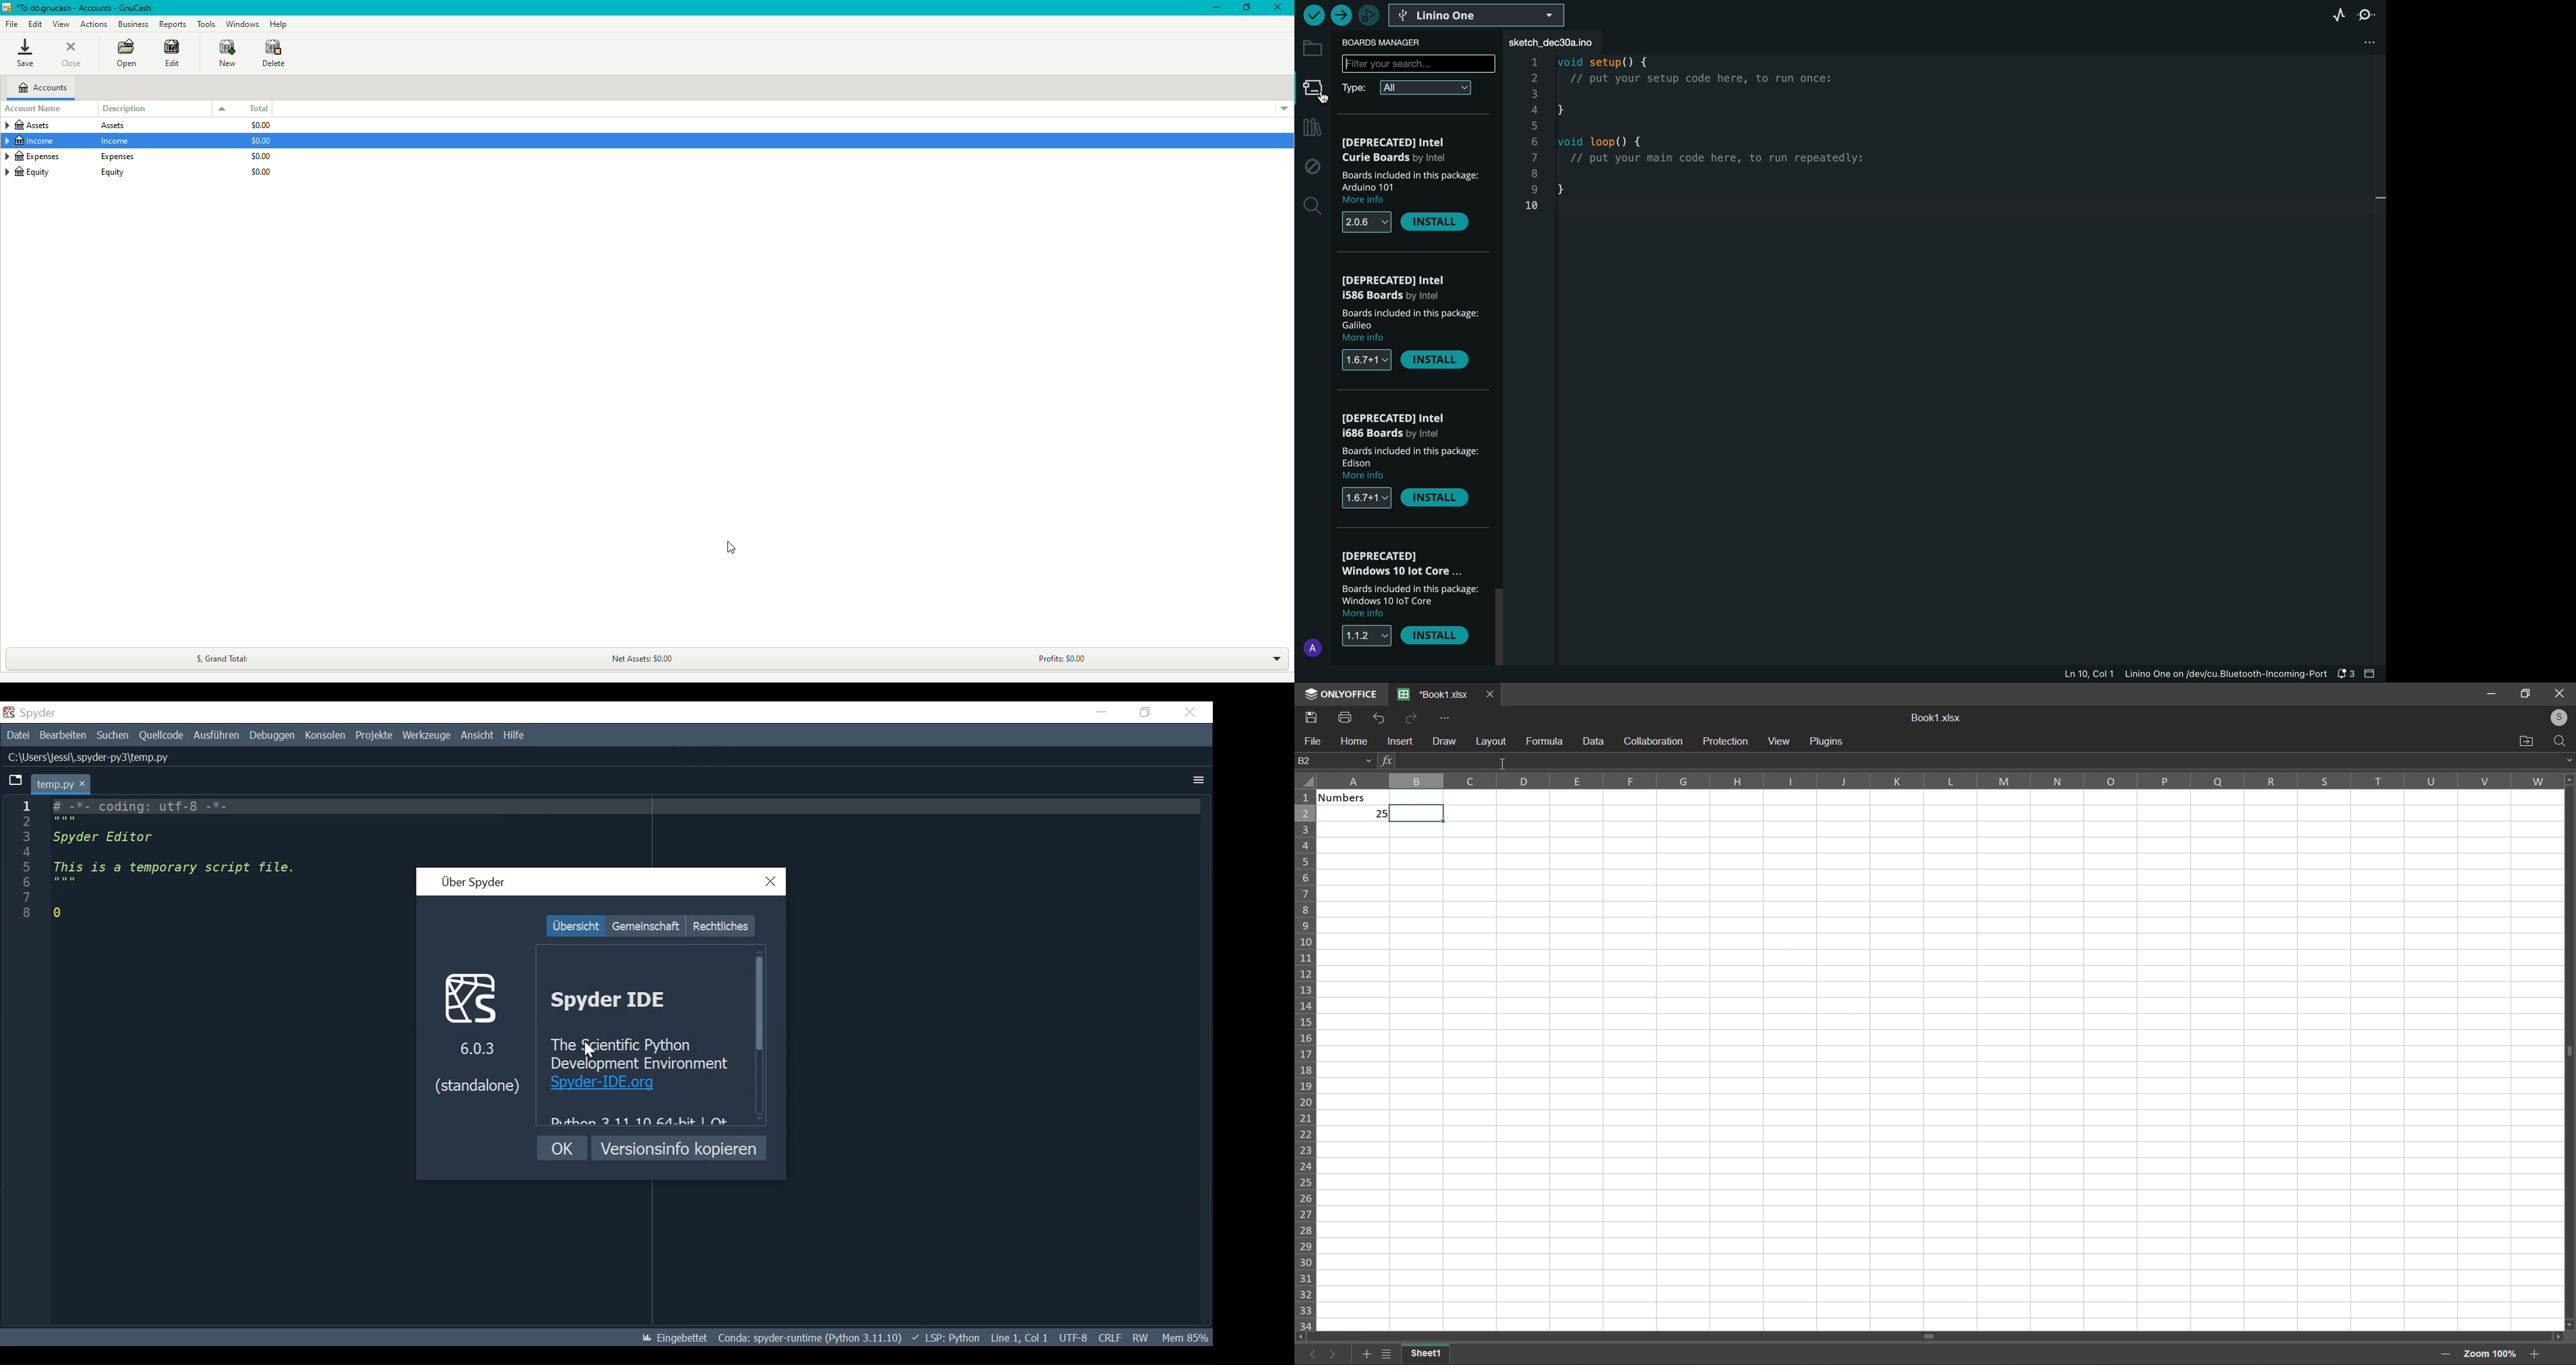 The width and height of the screenshot is (2576, 1372). What do you see at coordinates (593, 1052) in the screenshot?
I see `Cursor` at bounding box center [593, 1052].